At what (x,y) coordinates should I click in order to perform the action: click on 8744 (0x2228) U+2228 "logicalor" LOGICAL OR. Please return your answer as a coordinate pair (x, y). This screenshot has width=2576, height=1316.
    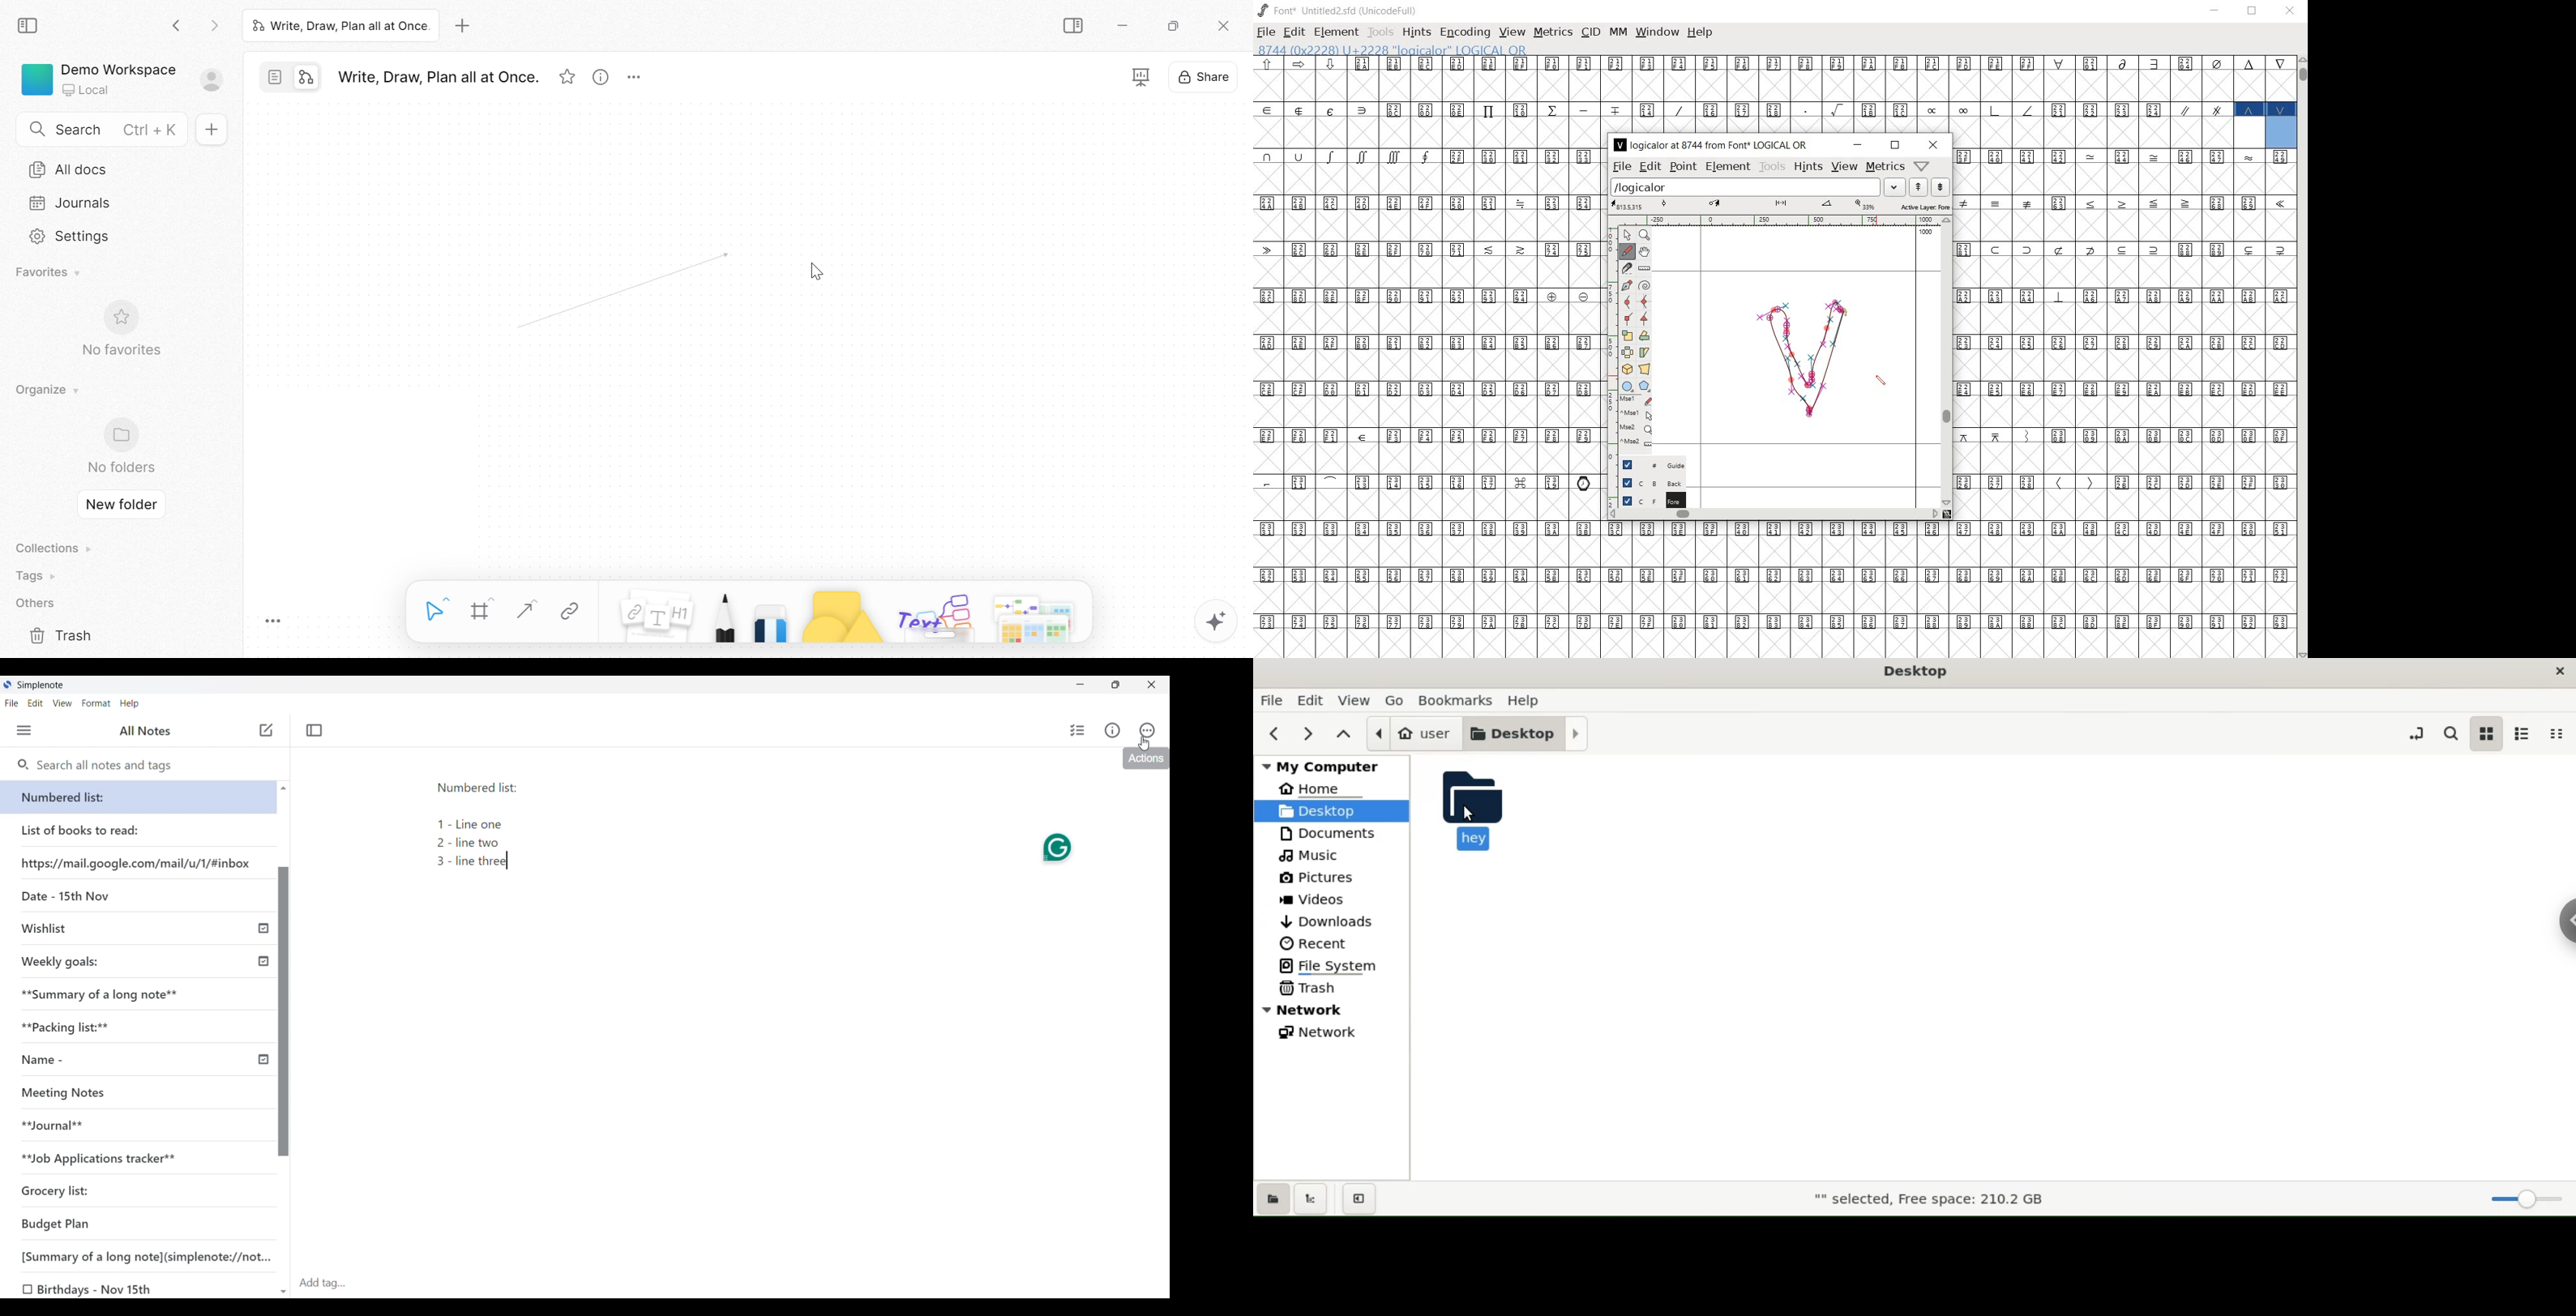
    Looking at the image, I should click on (1397, 49).